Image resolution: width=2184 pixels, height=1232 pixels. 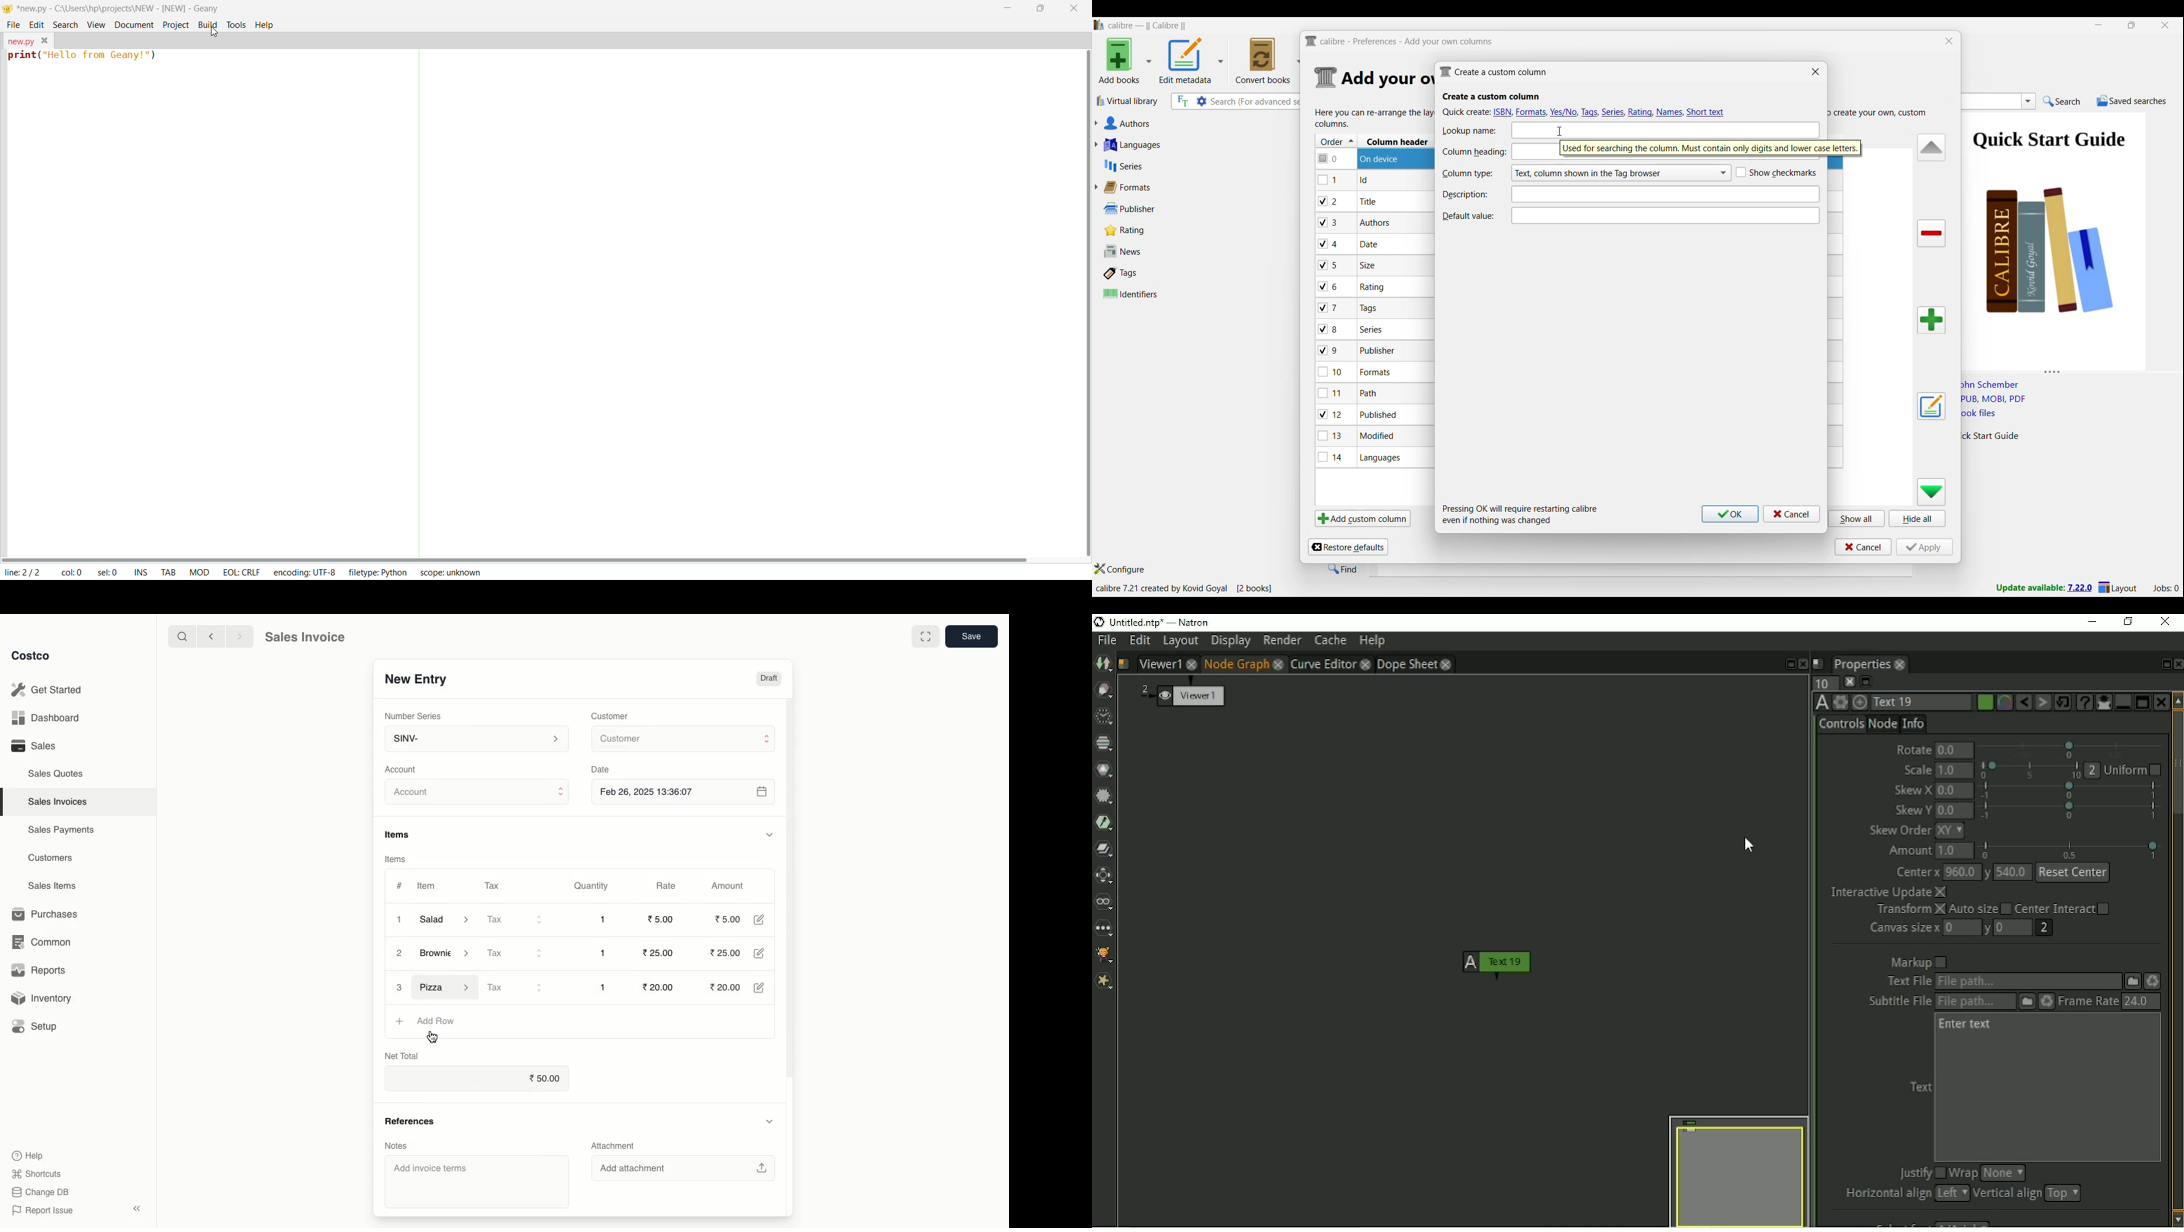 I want to click on Add Row, so click(x=440, y=1021).